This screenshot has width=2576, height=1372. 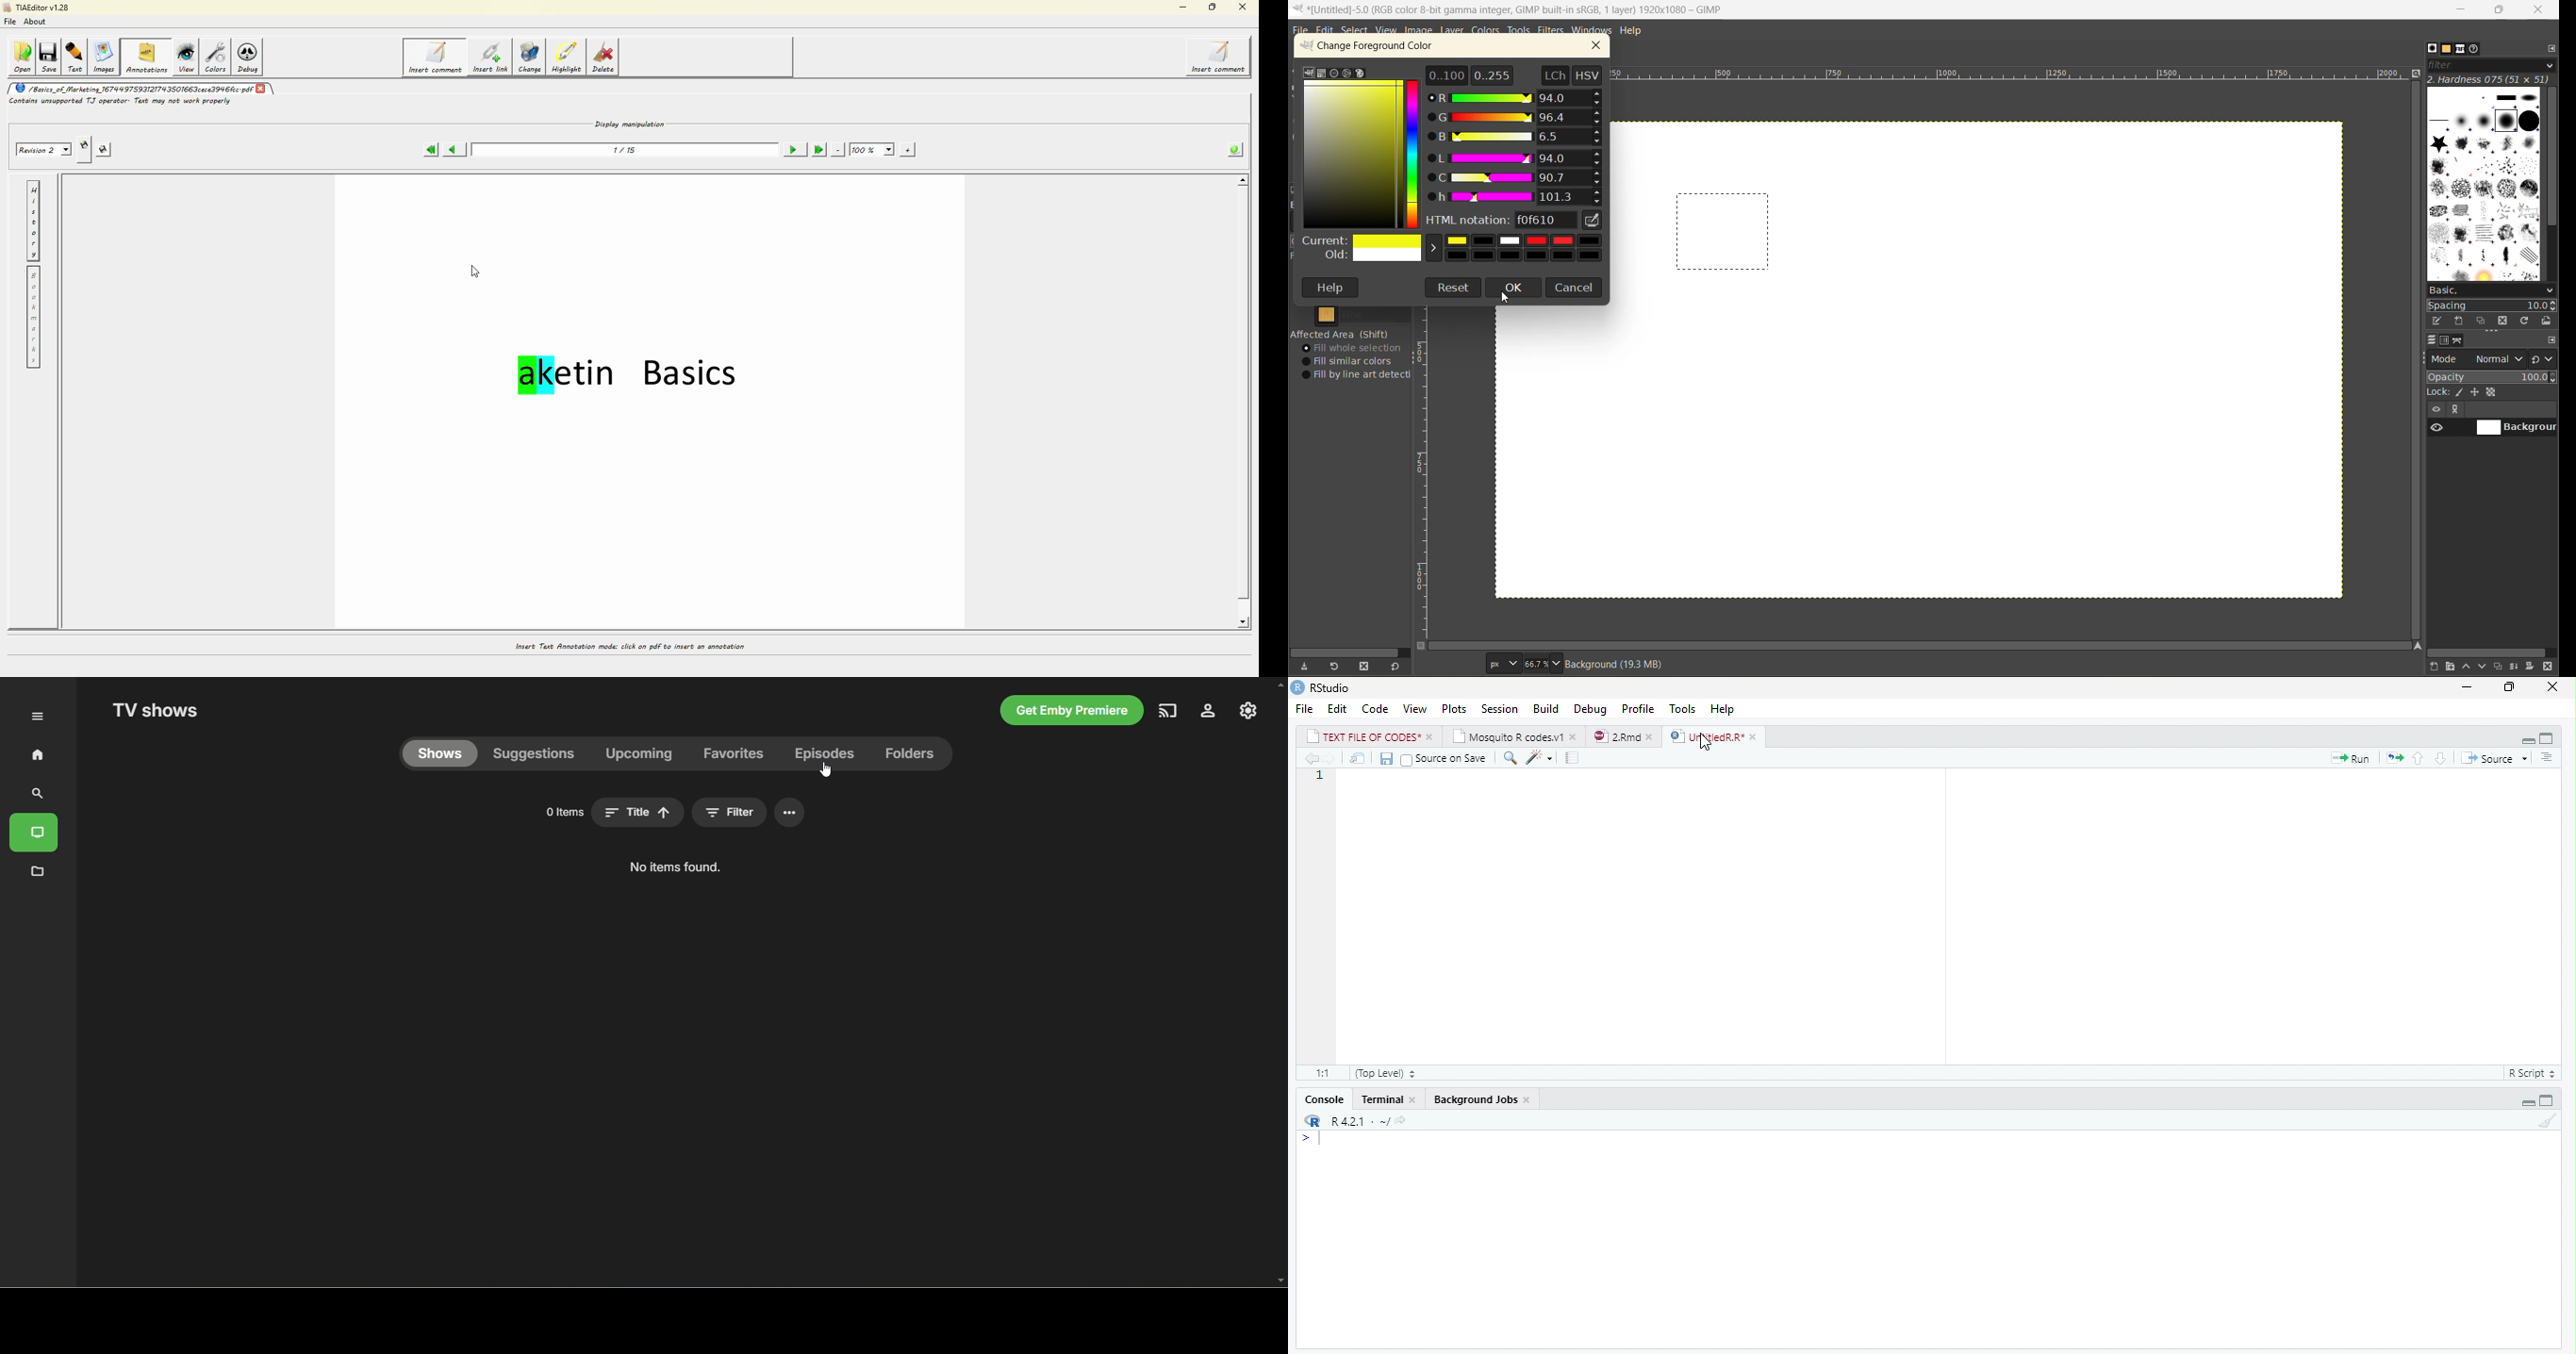 What do you see at coordinates (1358, 758) in the screenshot?
I see `Open in new window` at bounding box center [1358, 758].